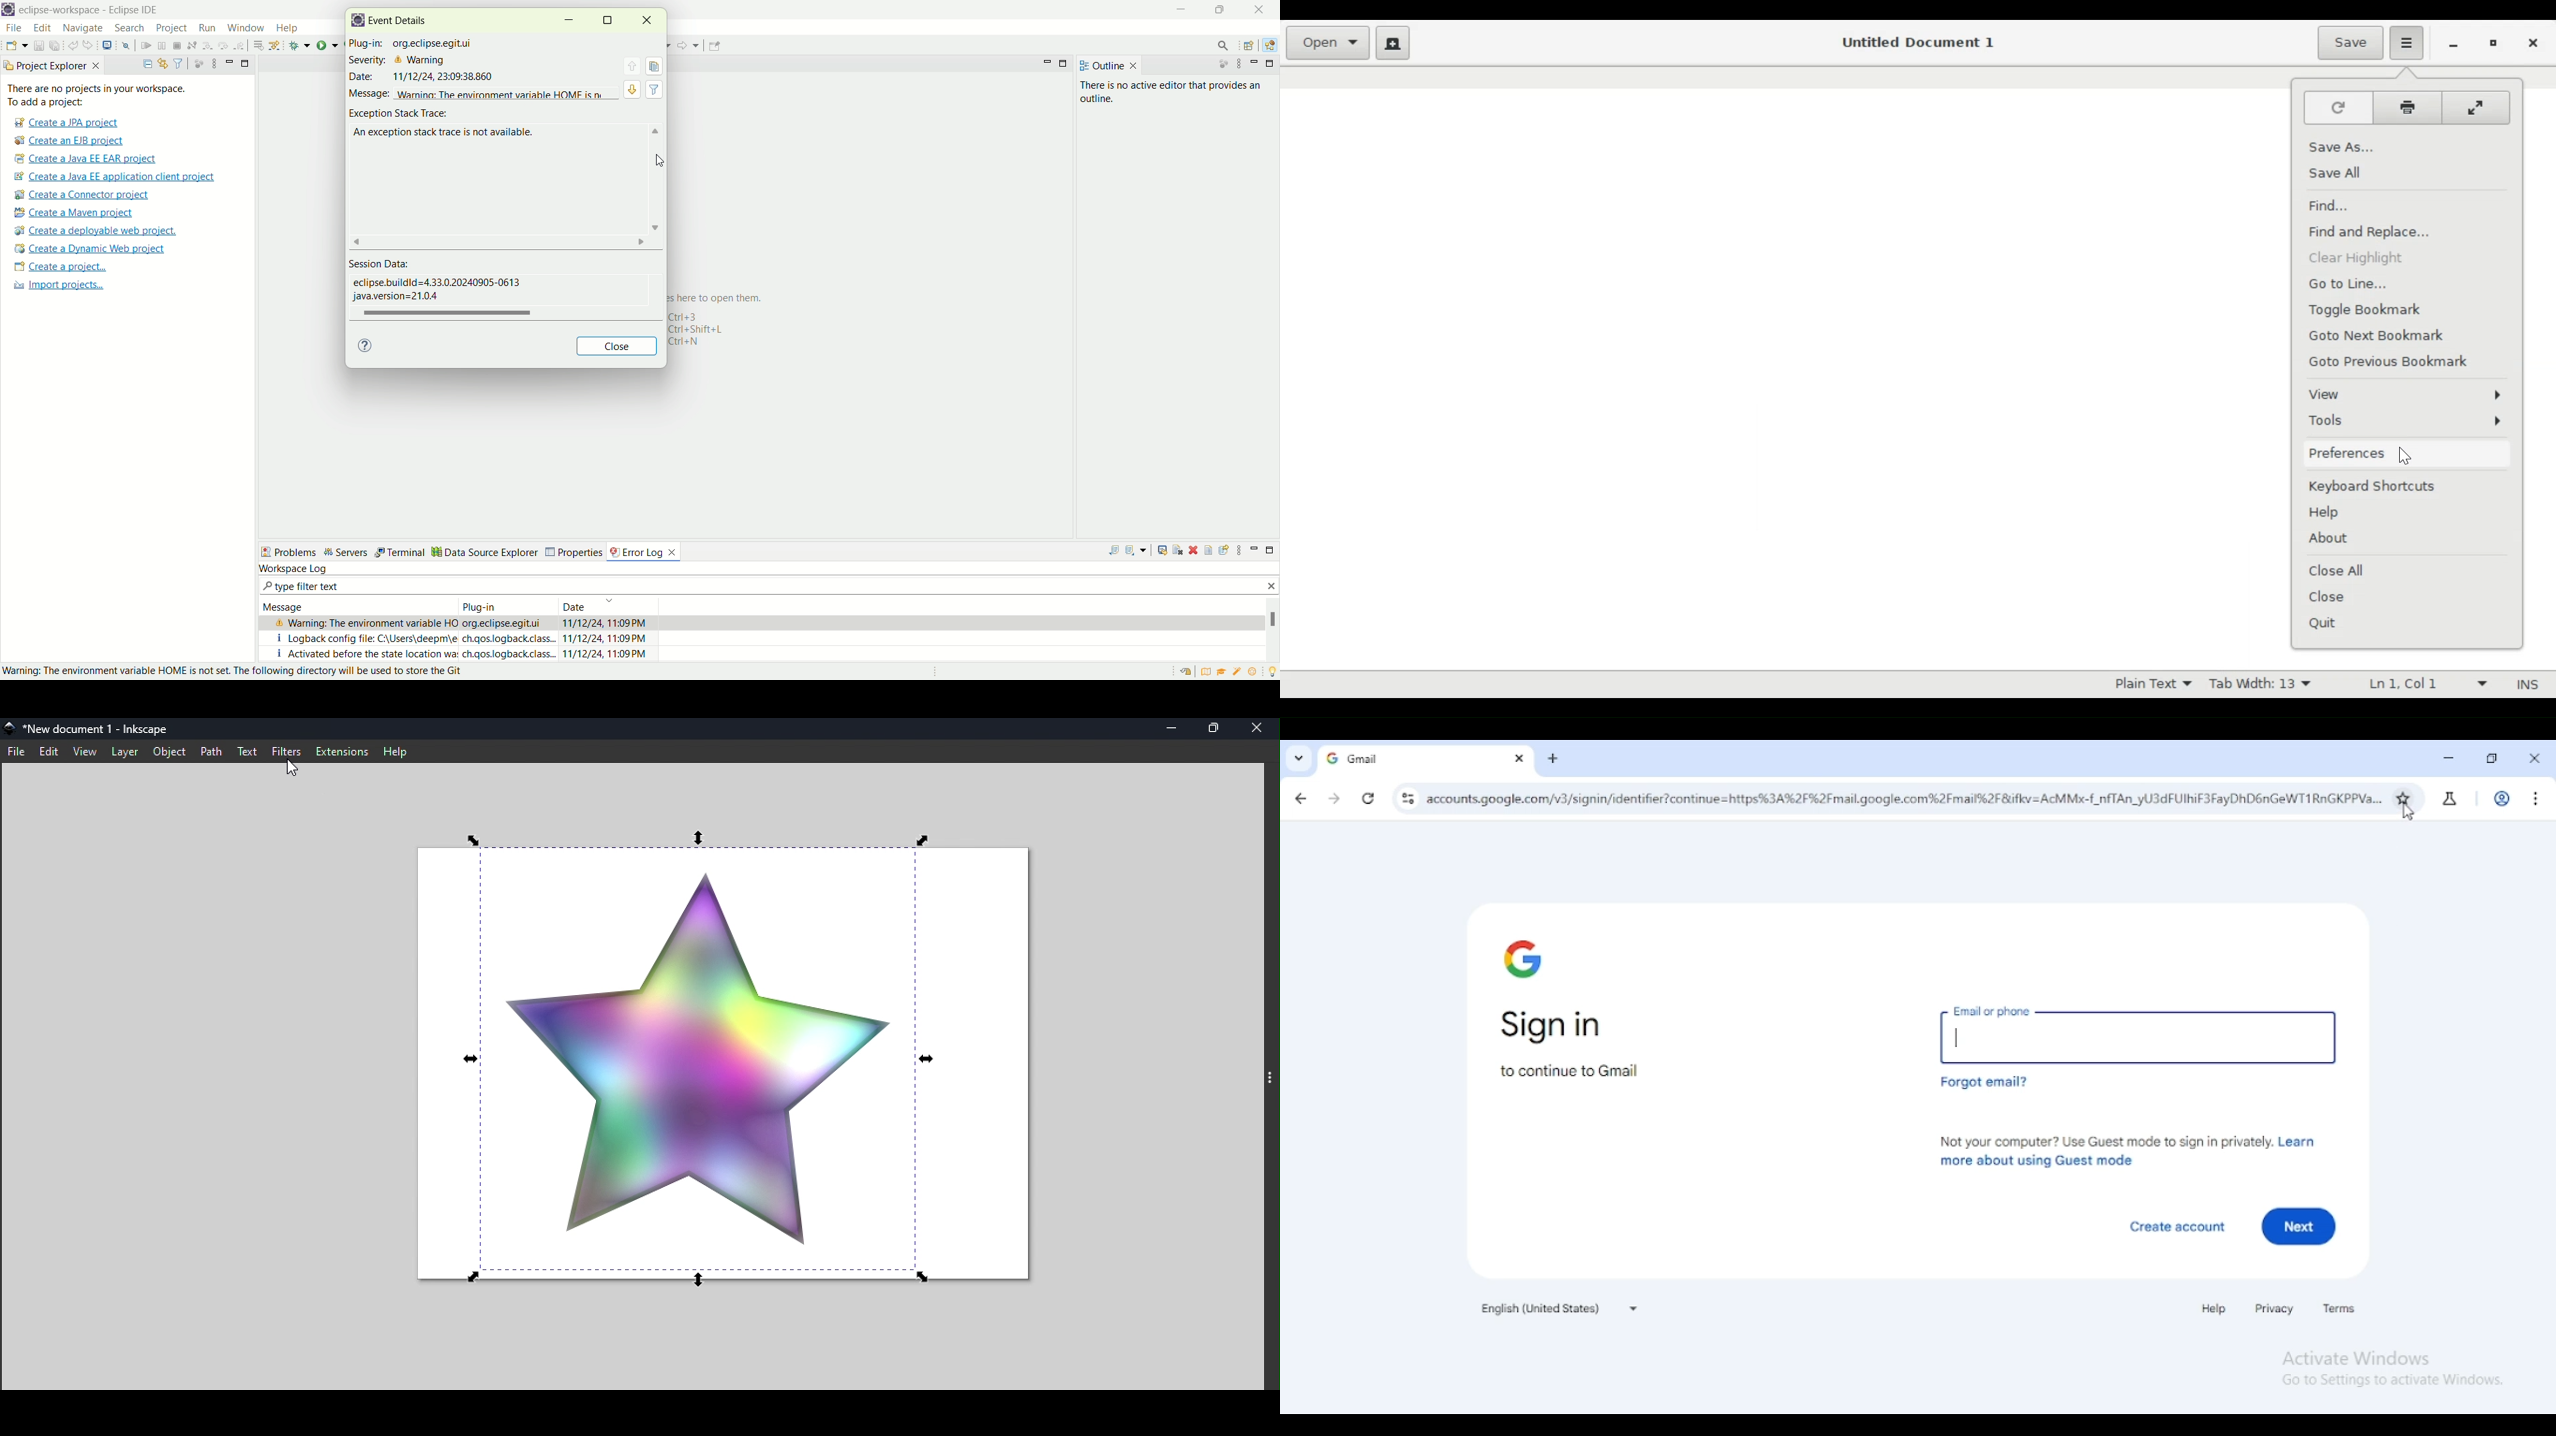 Image resolution: width=2576 pixels, height=1456 pixels. Describe the element at coordinates (72, 141) in the screenshot. I see `create a EJB project` at that location.